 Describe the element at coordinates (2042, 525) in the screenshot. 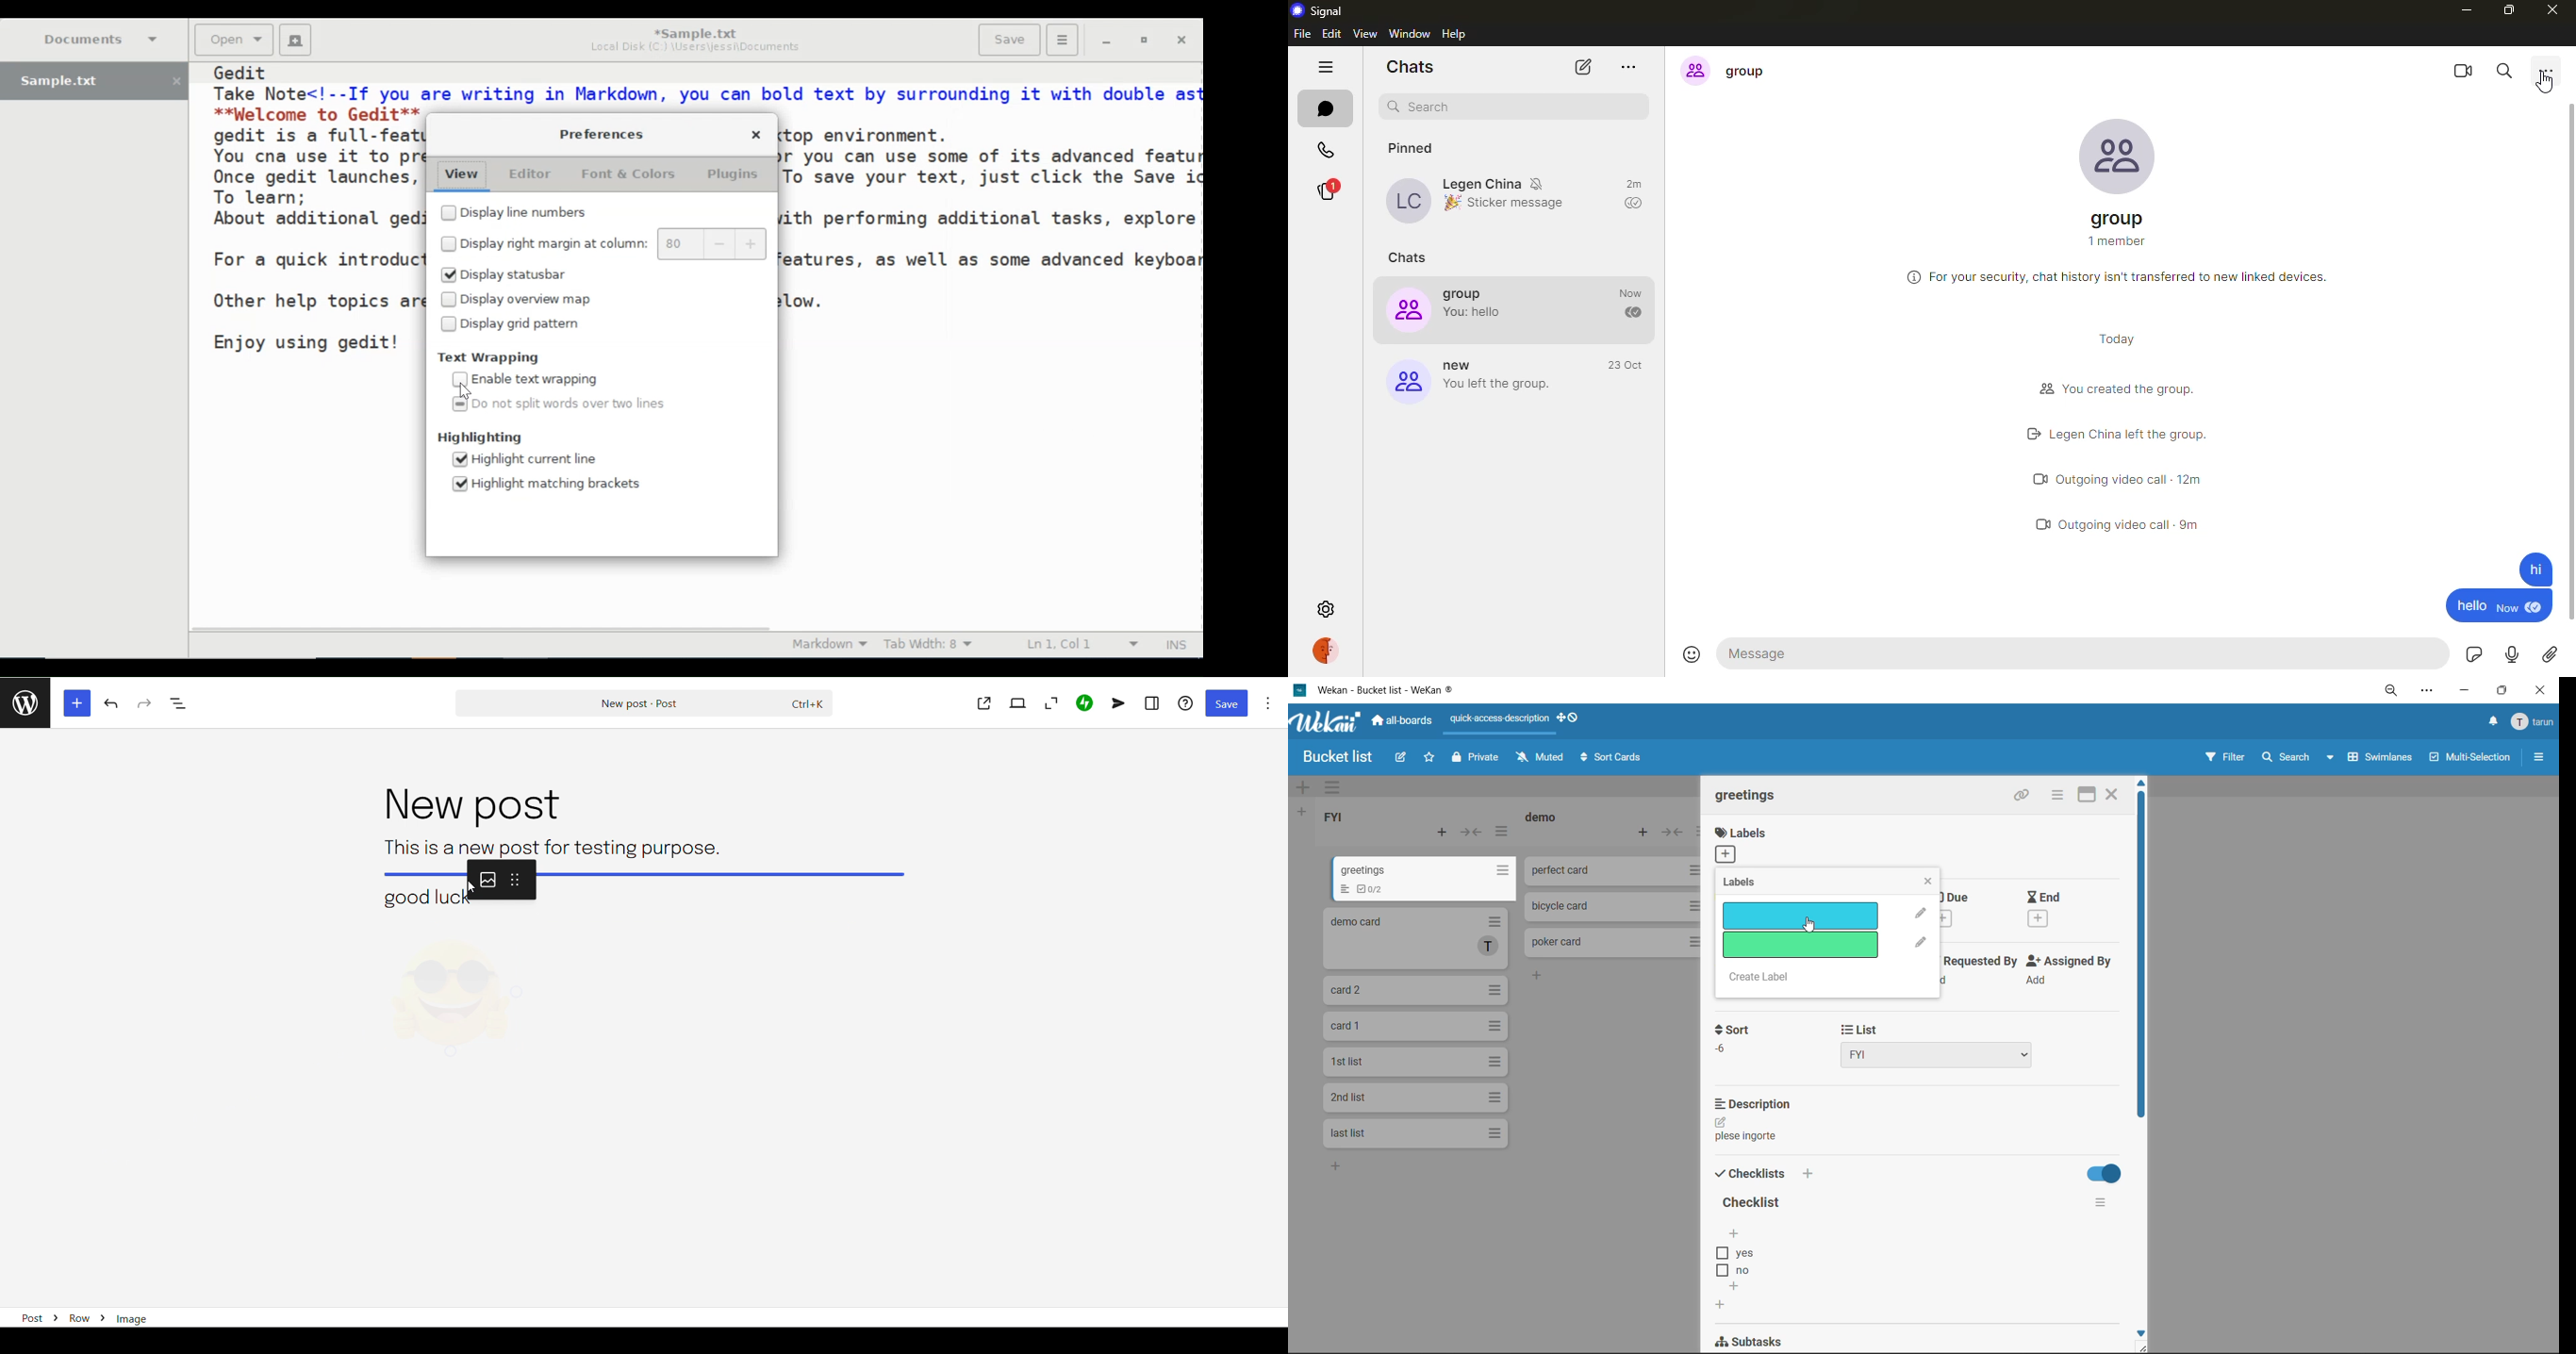

I see `video call logo` at that location.